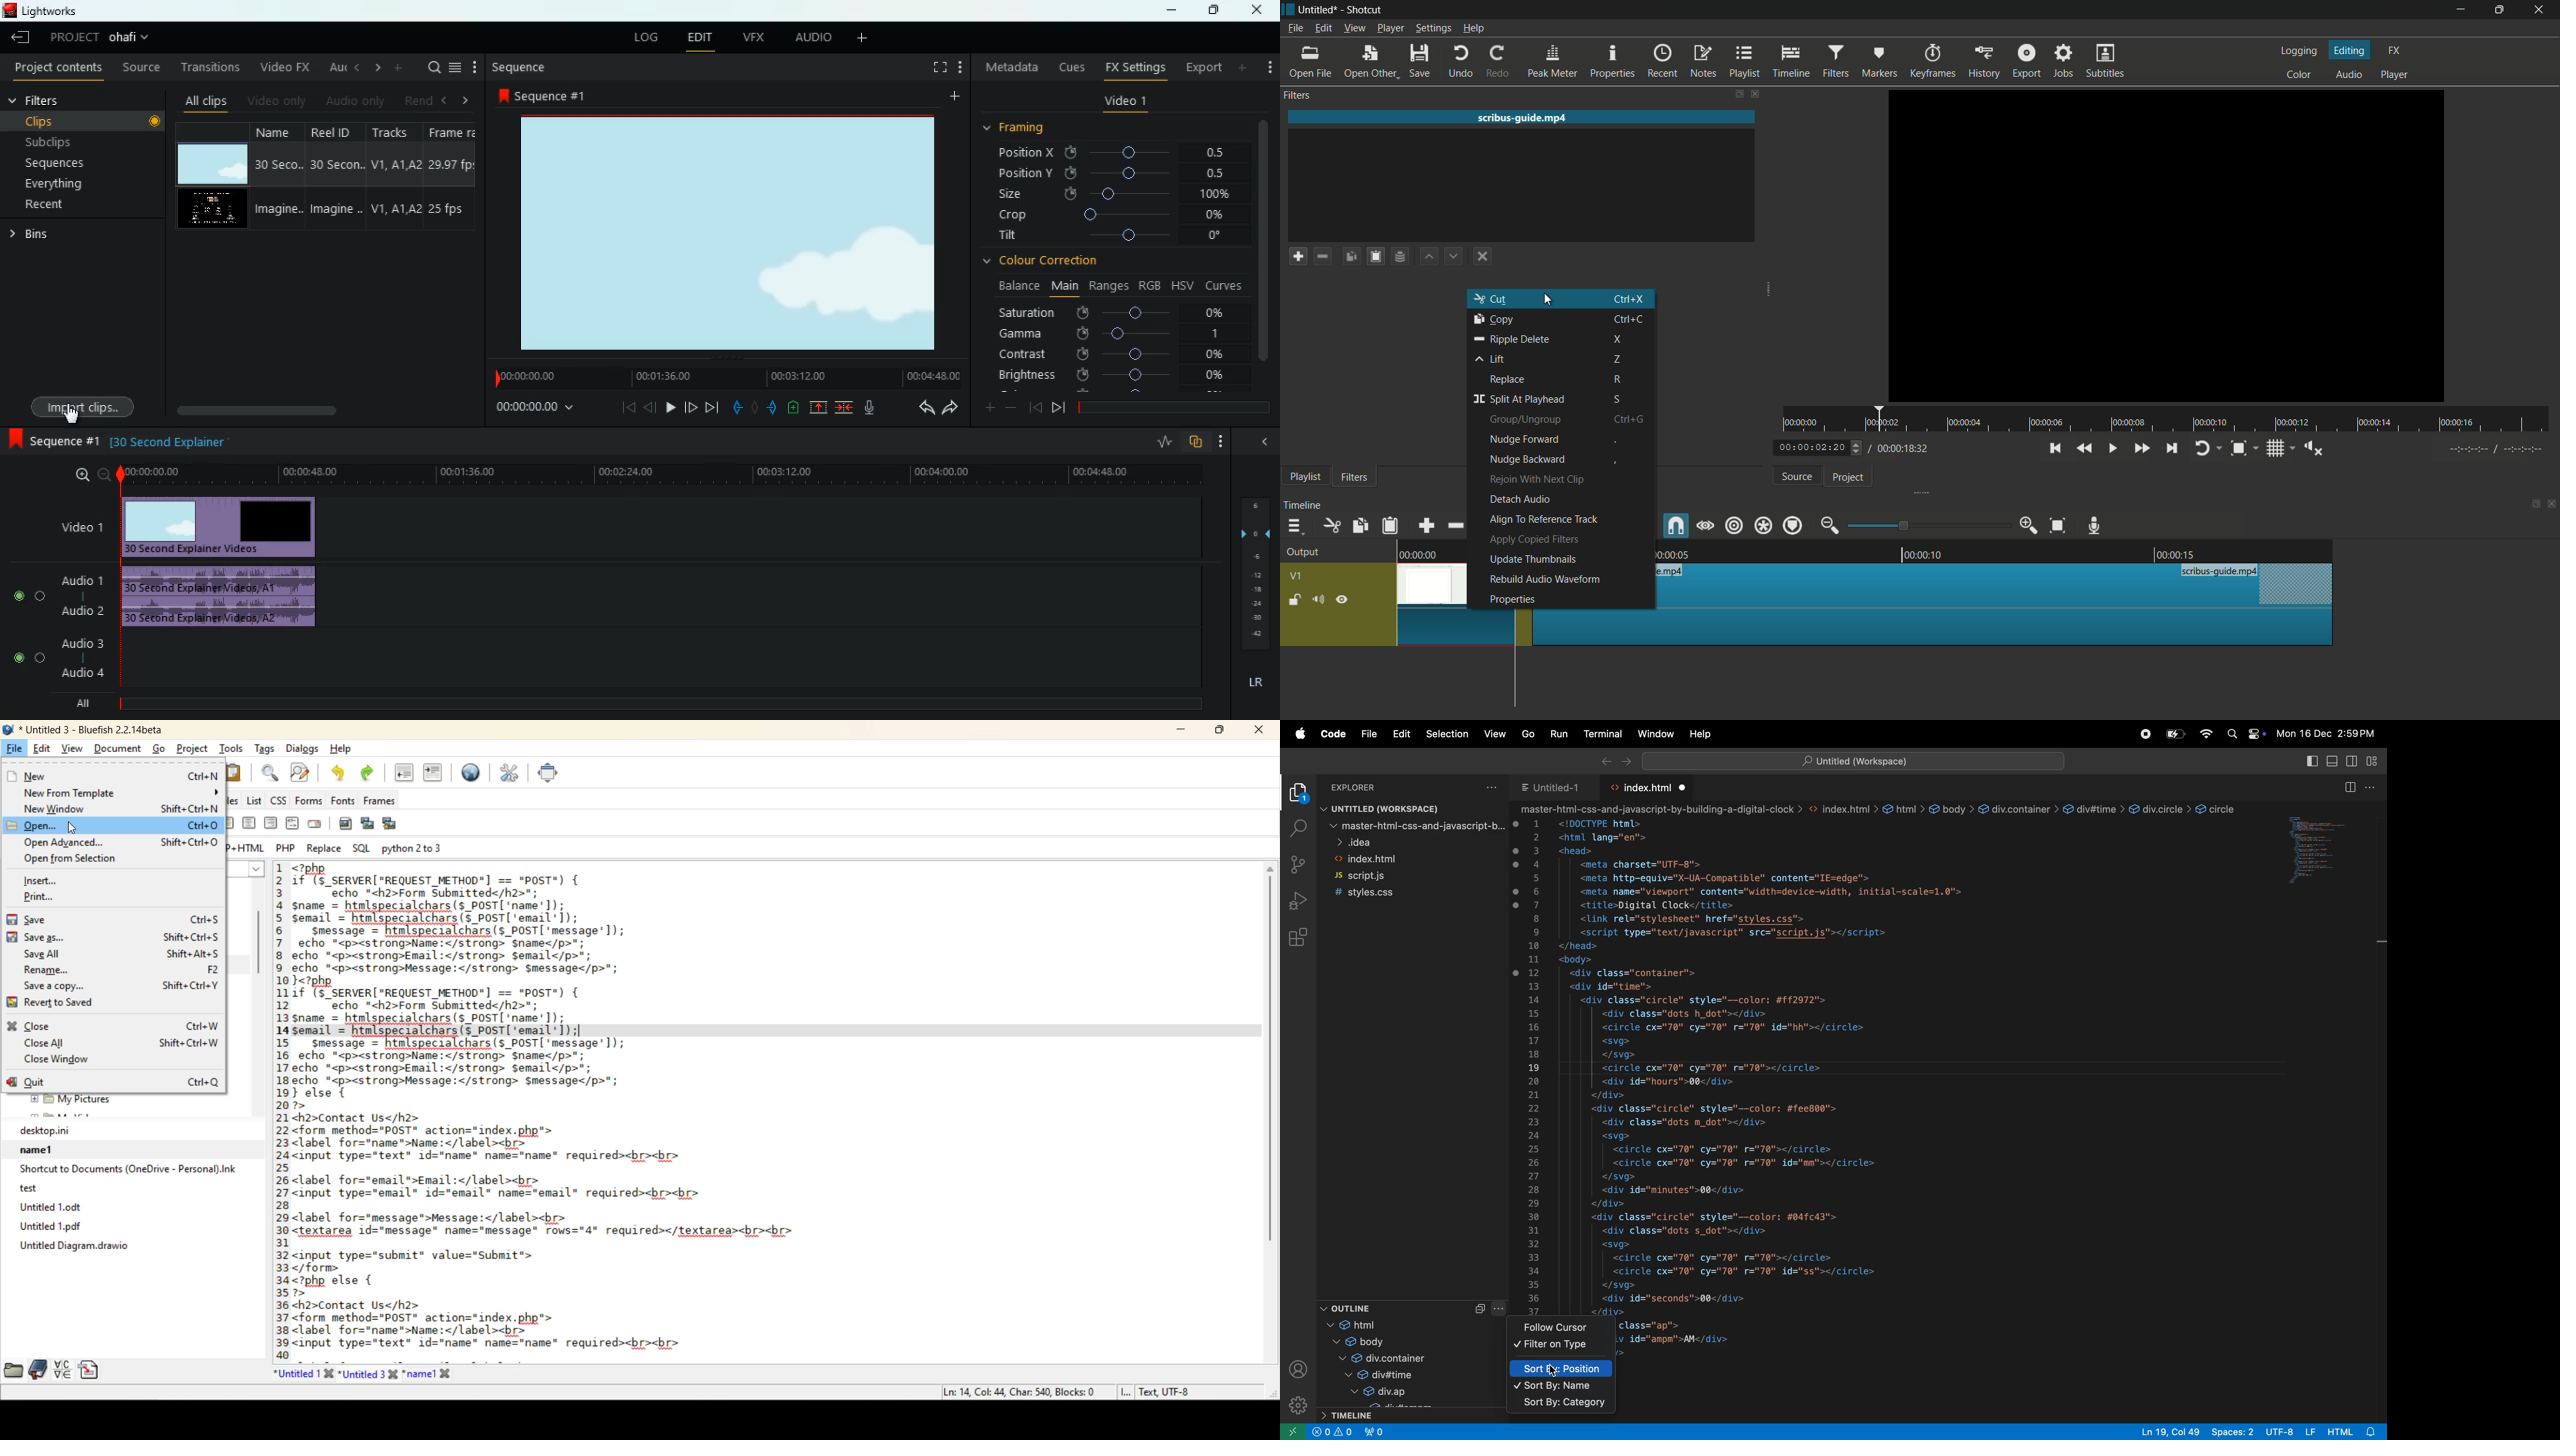 This screenshot has width=2576, height=1456. What do you see at coordinates (549, 773) in the screenshot?
I see `full screen` at bounding box center [549, 773].